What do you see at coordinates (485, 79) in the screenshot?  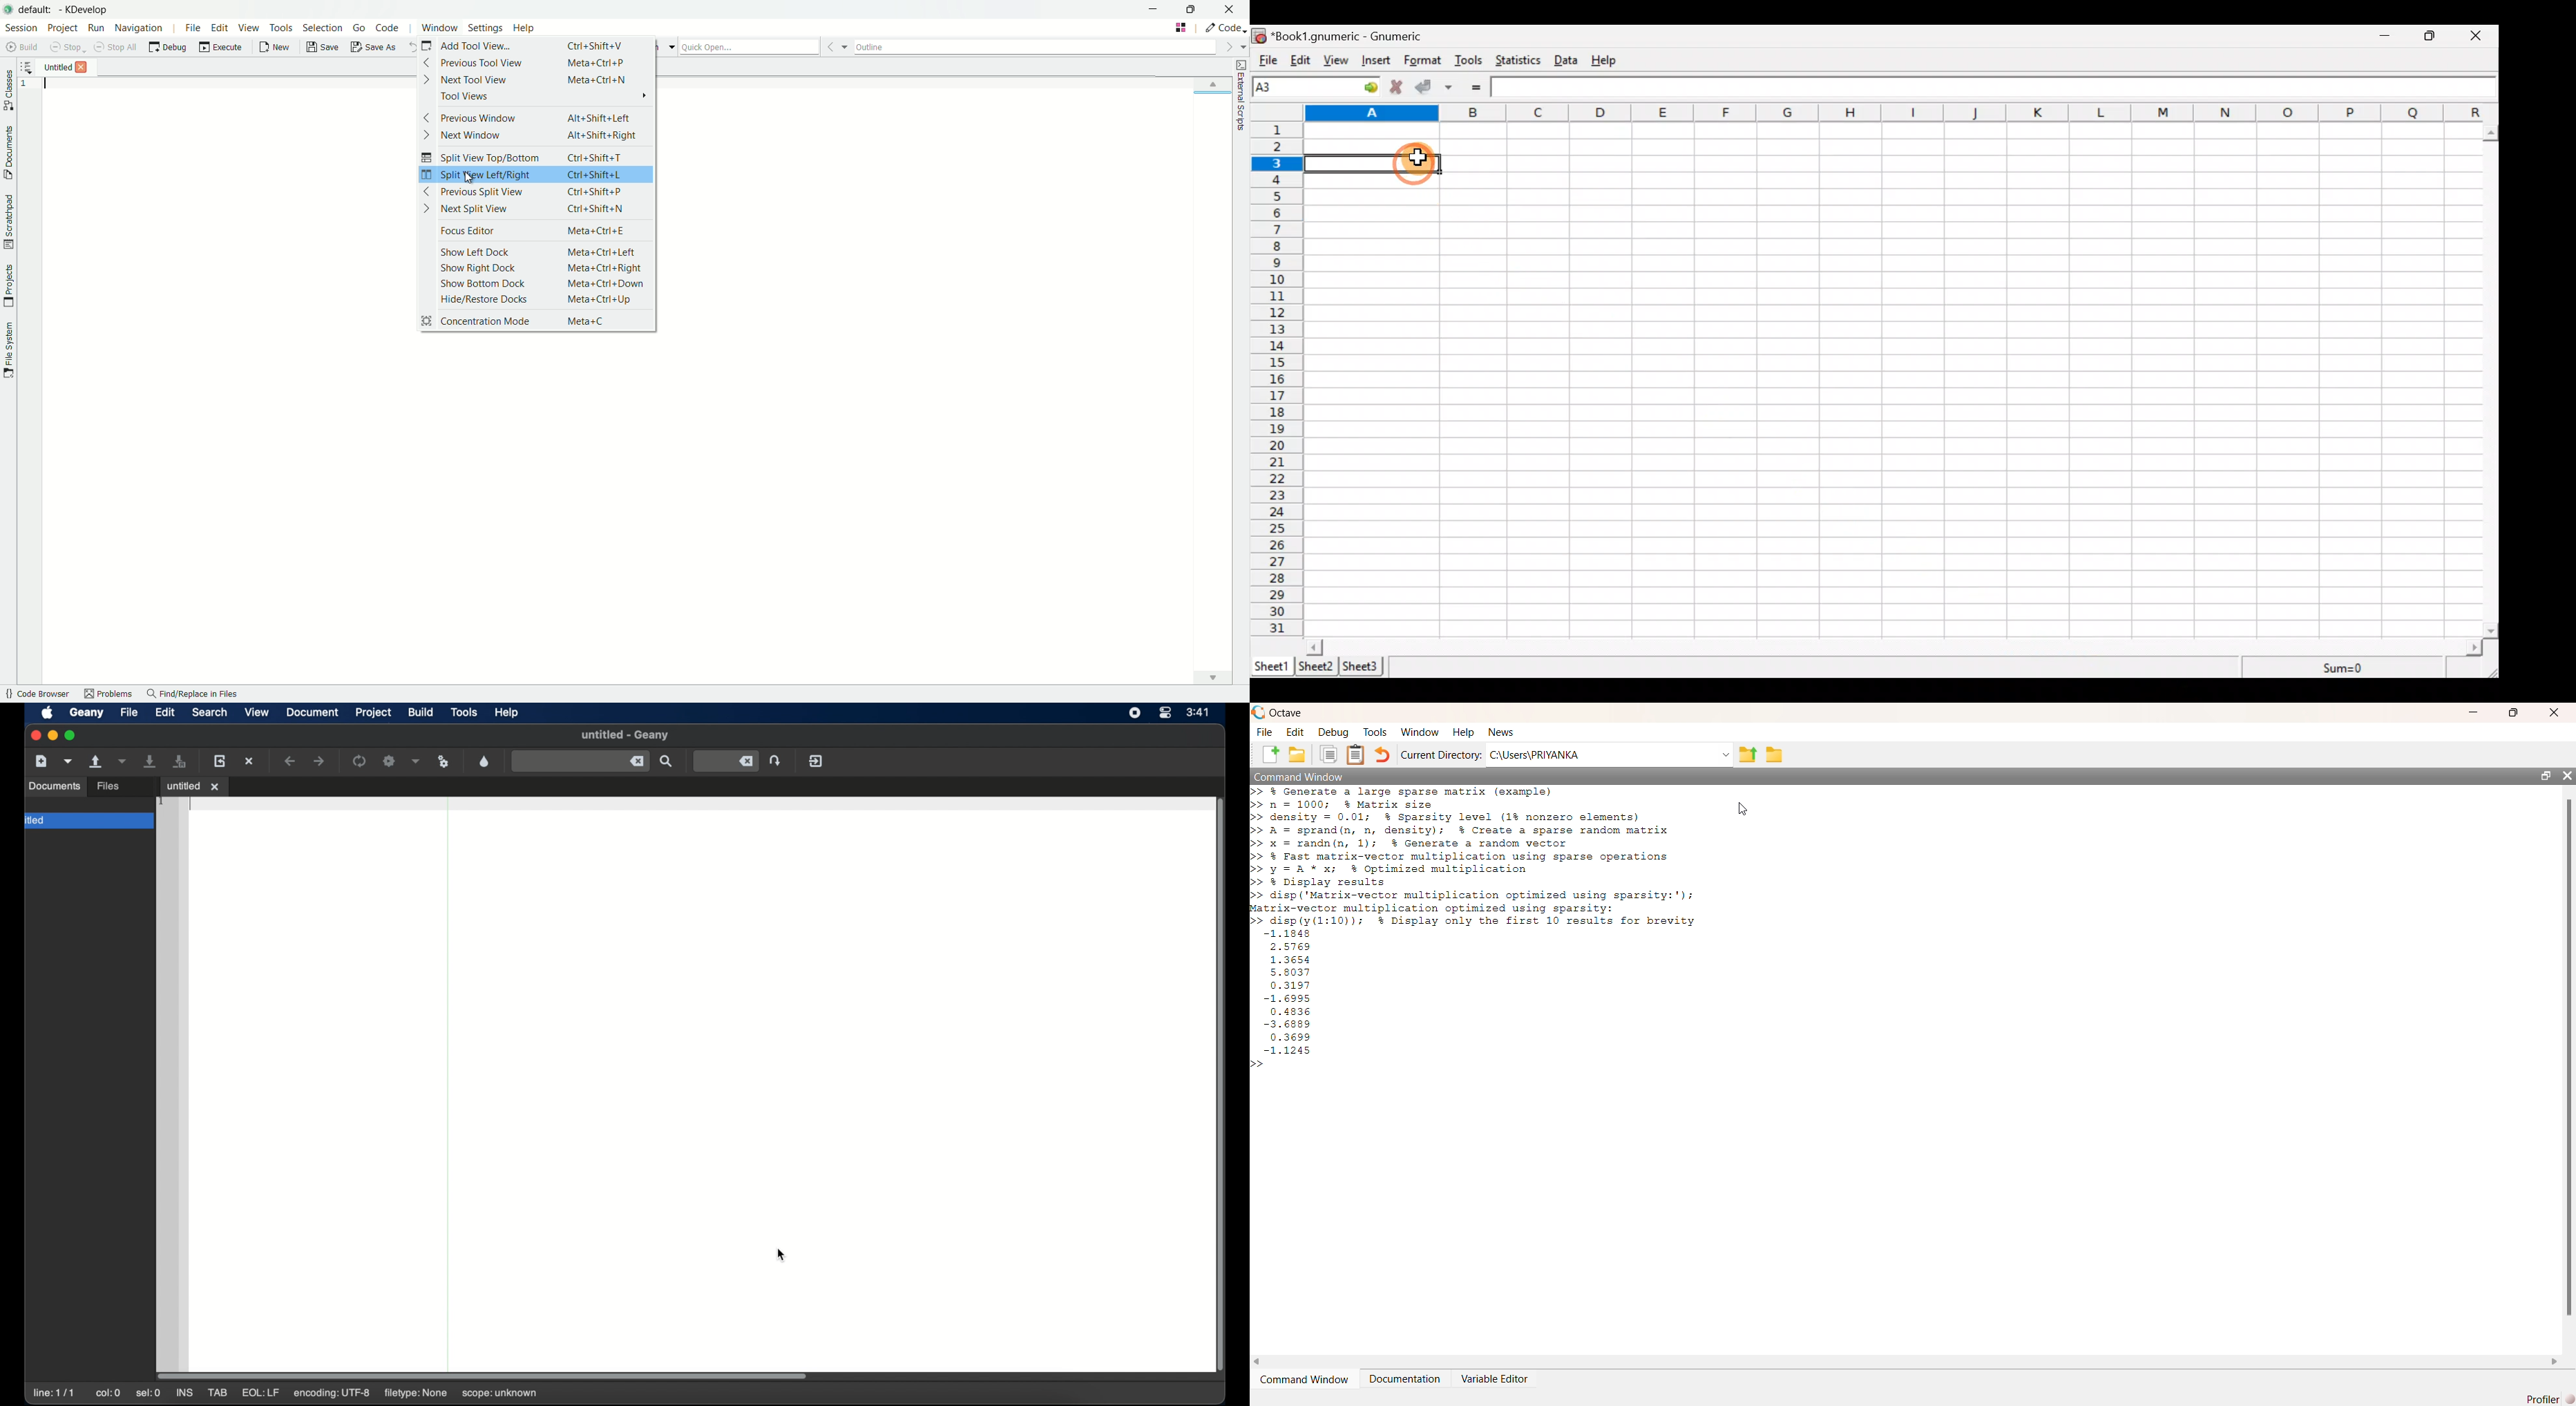 I see `next tool view` at bounding box center [485, 79].